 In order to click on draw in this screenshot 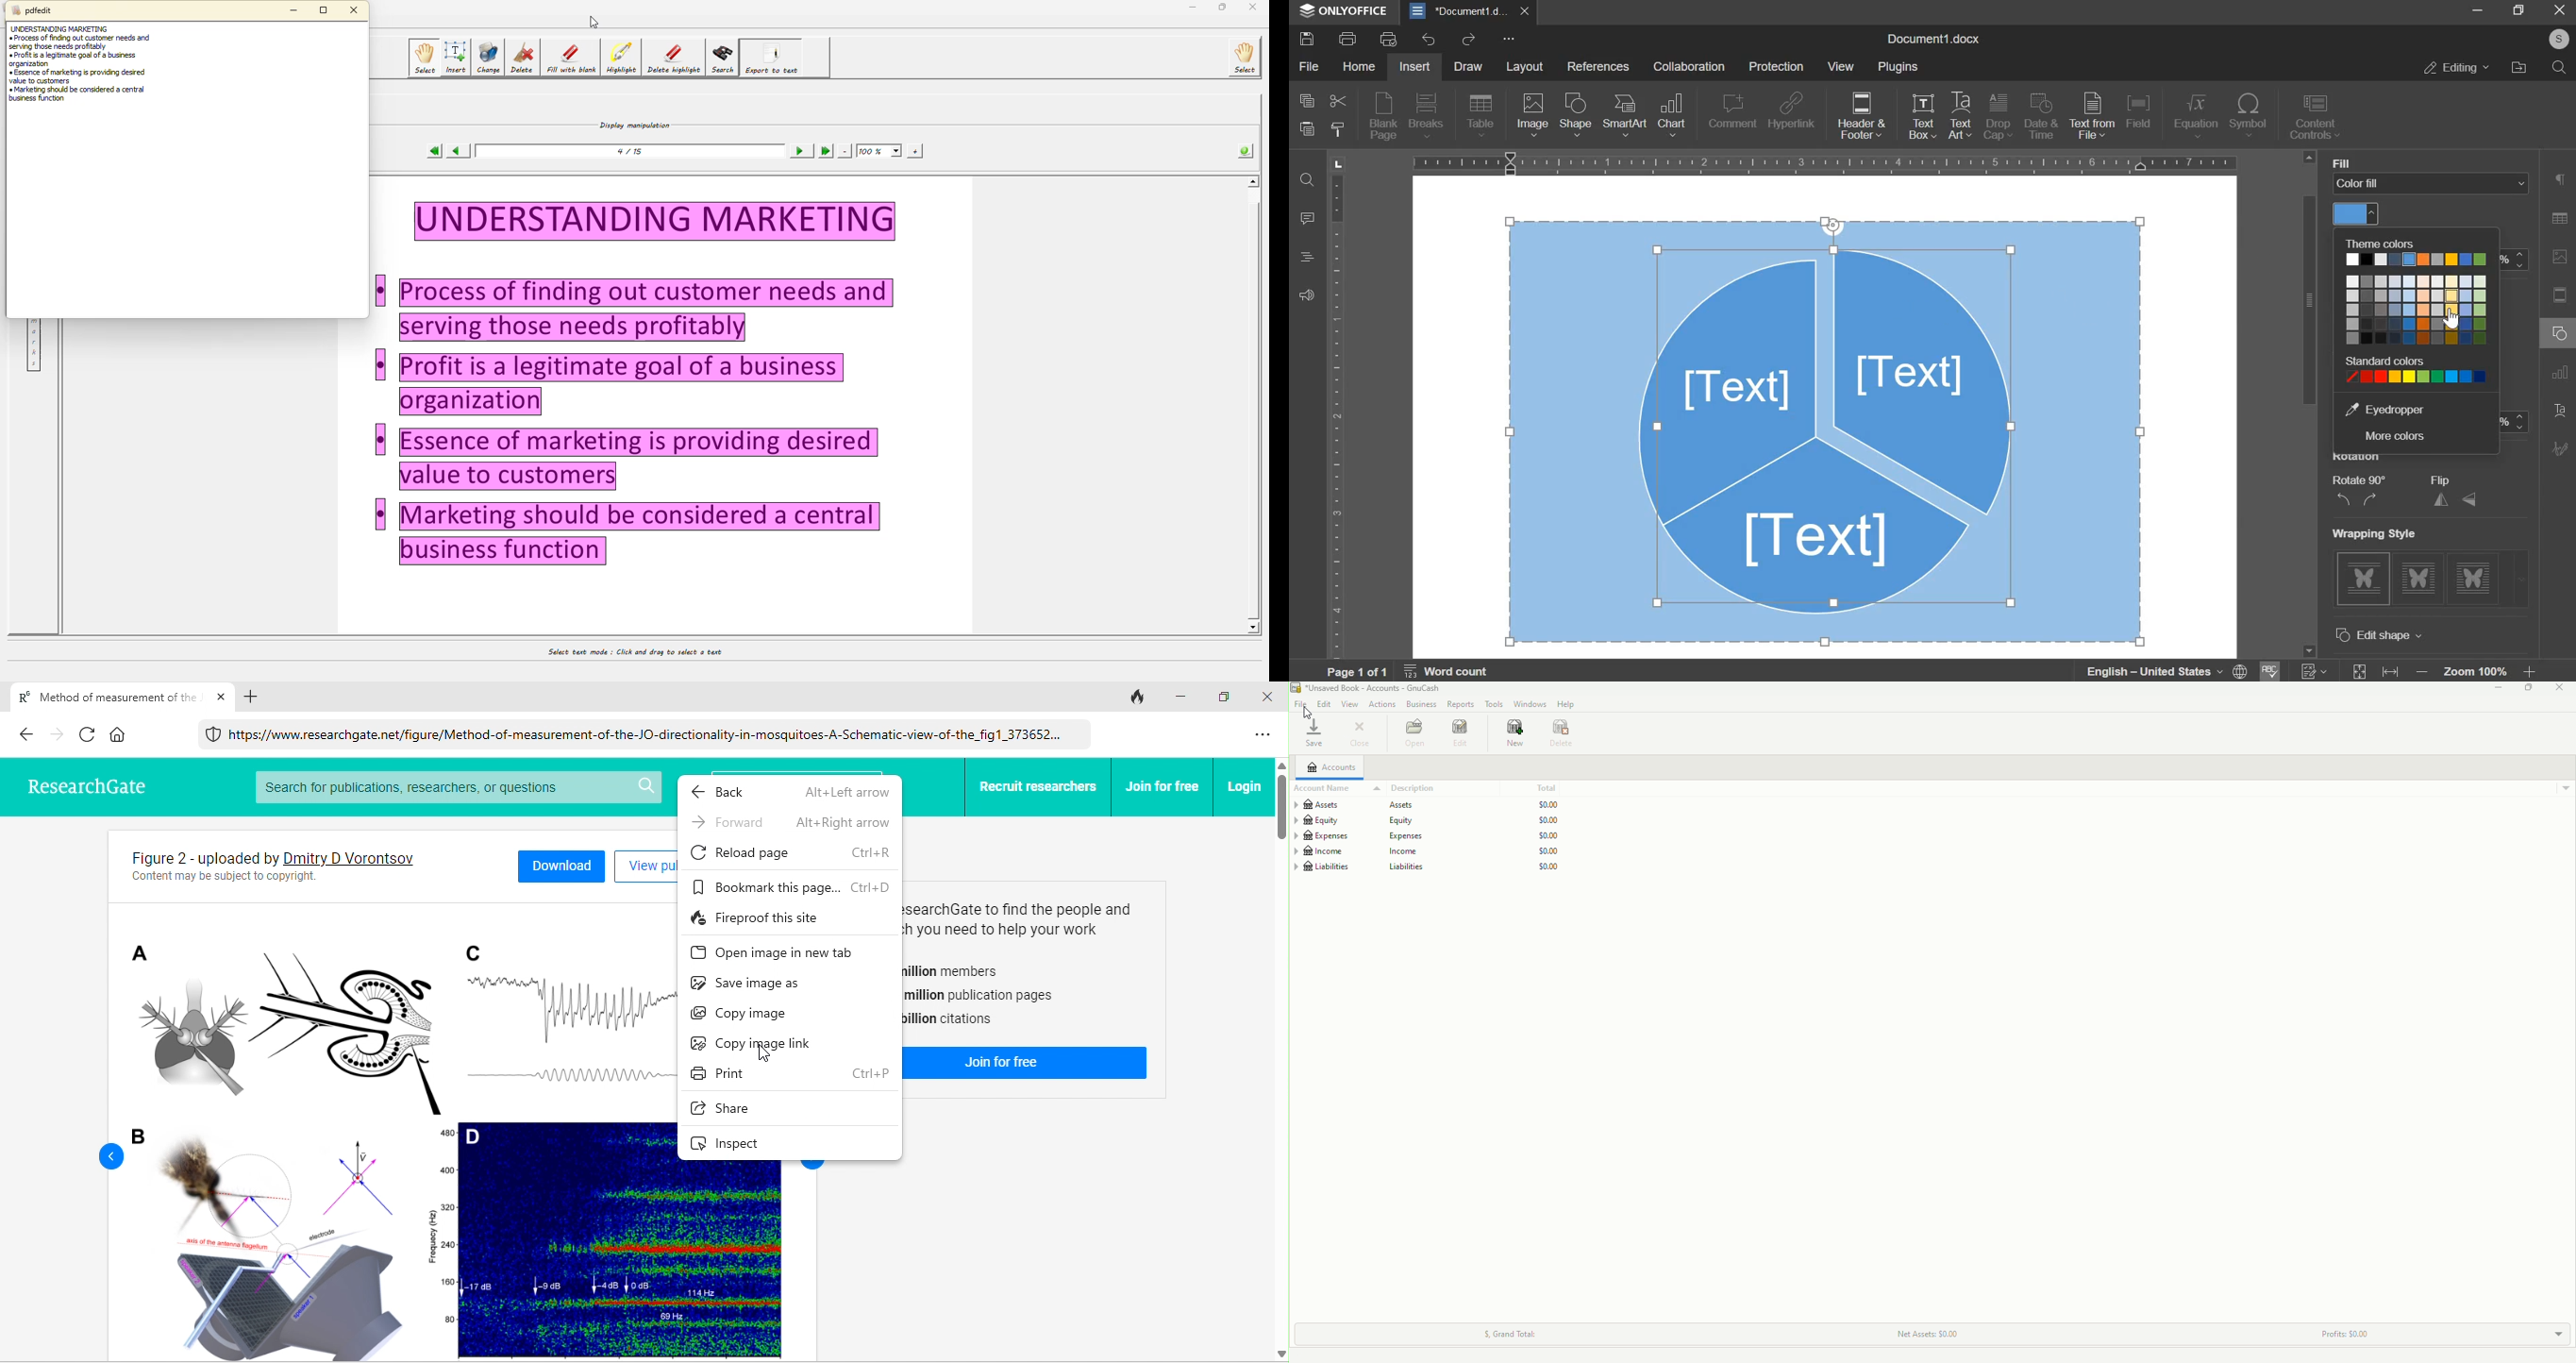, I will do `click(1473, 66)`.